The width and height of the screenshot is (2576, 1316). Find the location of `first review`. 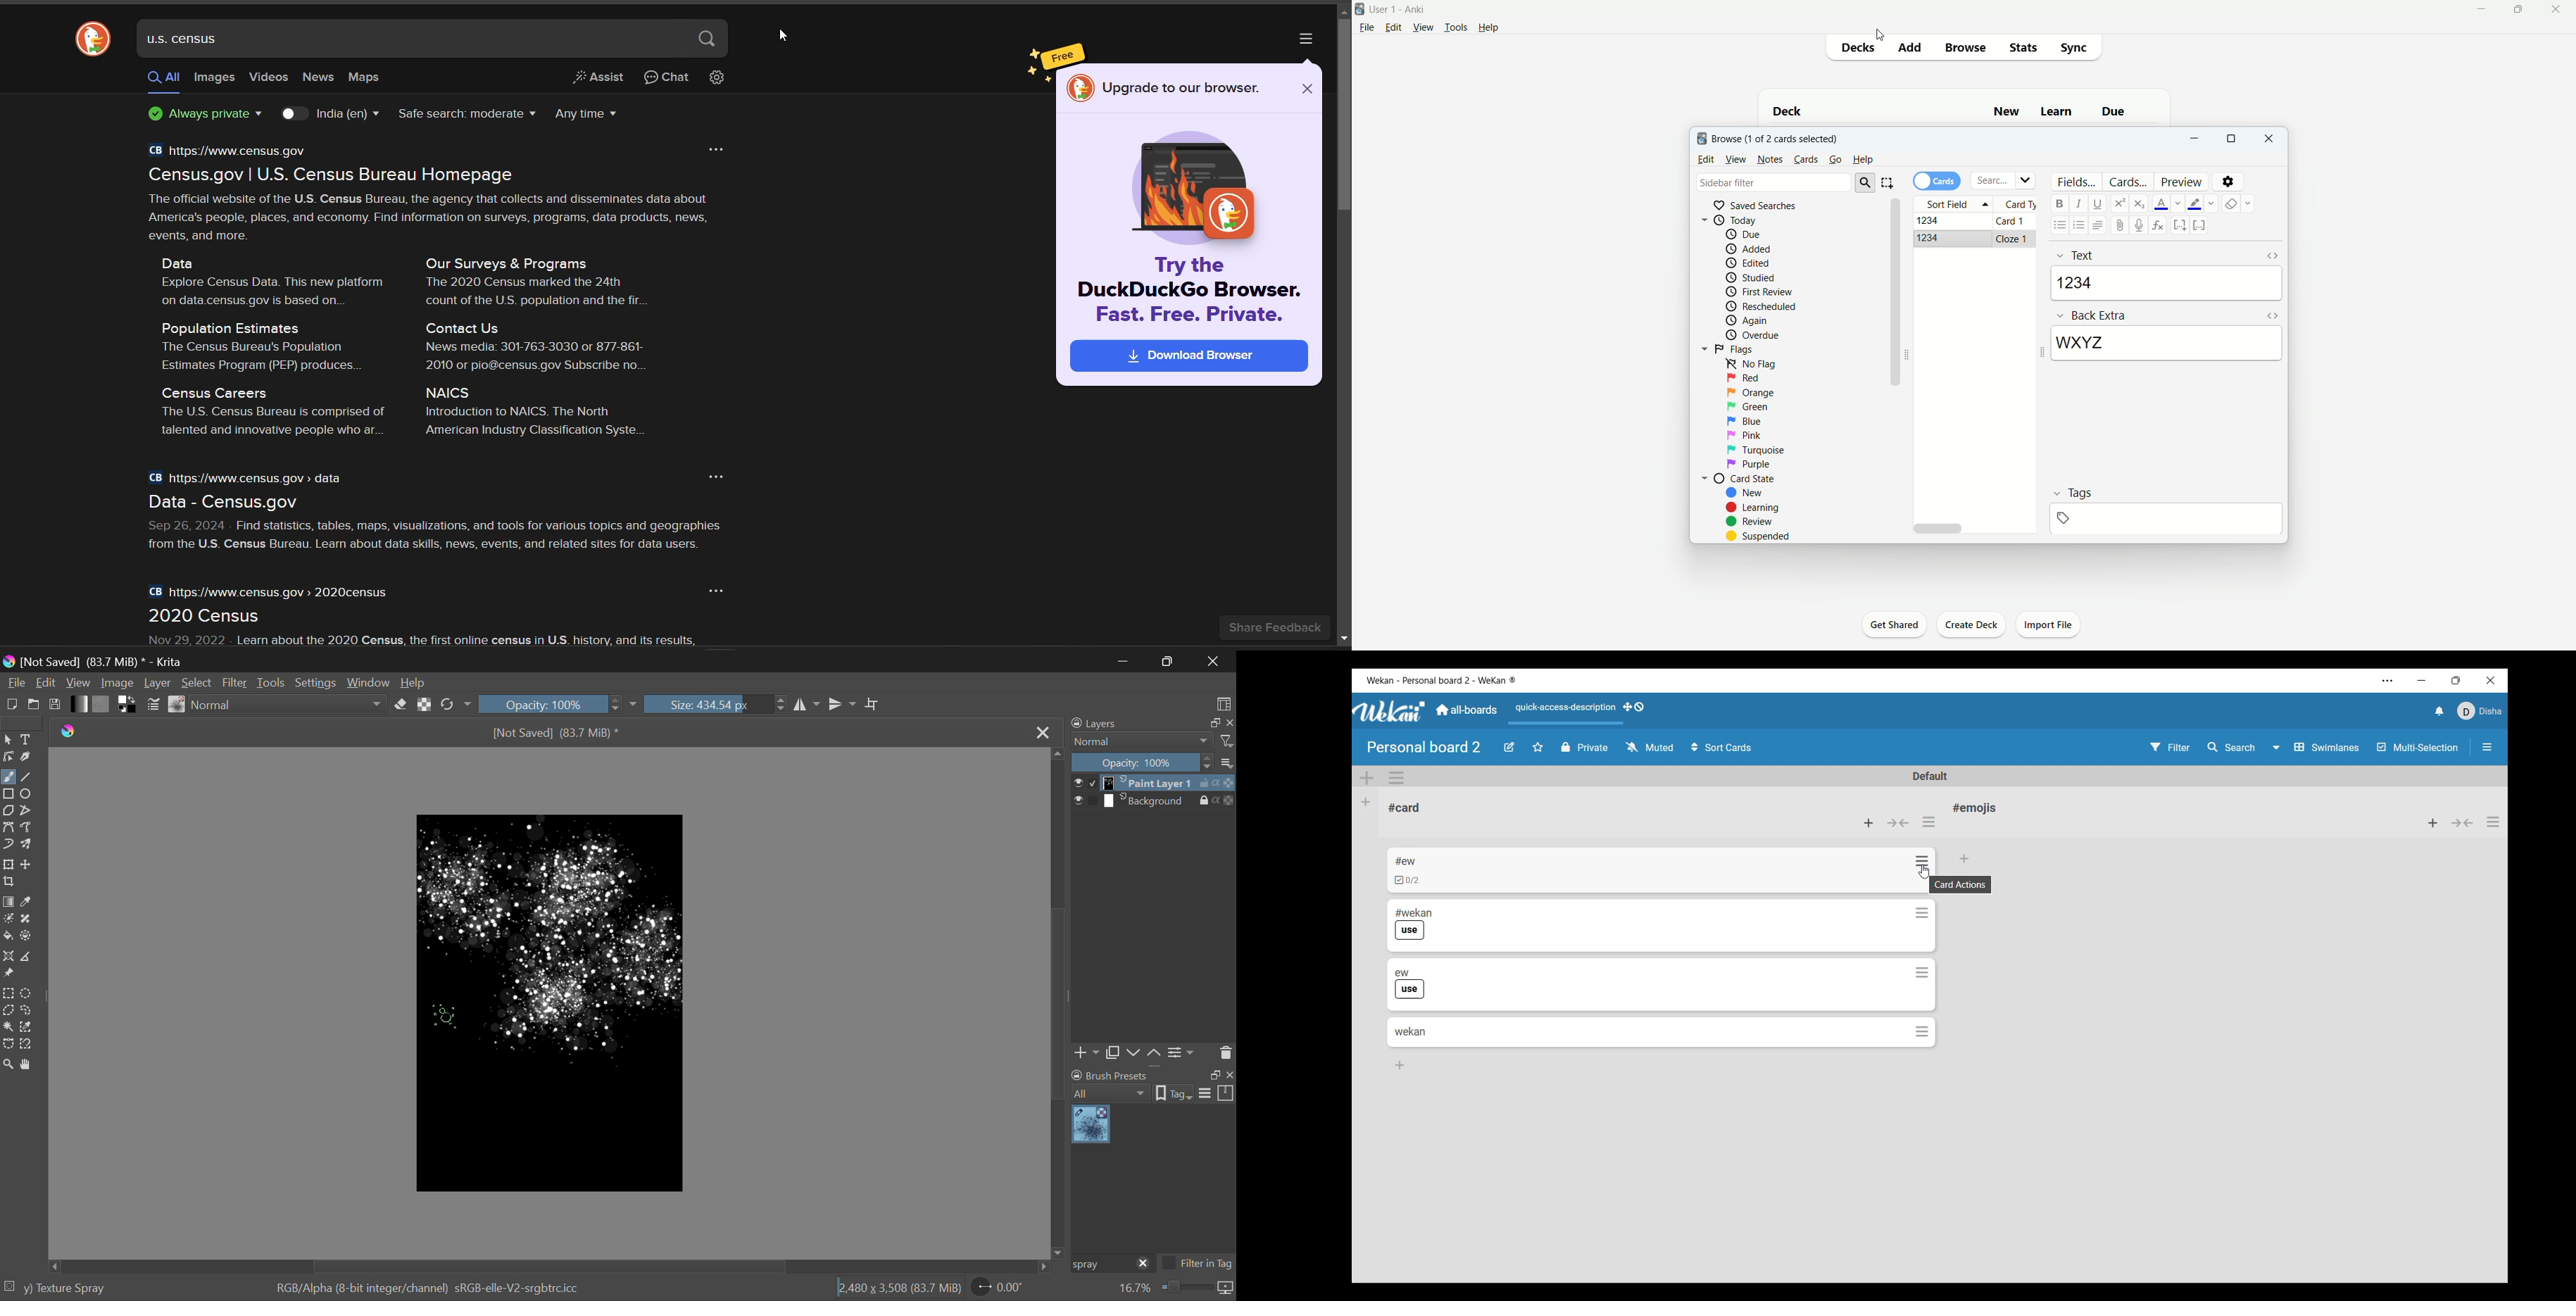

first review is located at coordinates (1760, 292).